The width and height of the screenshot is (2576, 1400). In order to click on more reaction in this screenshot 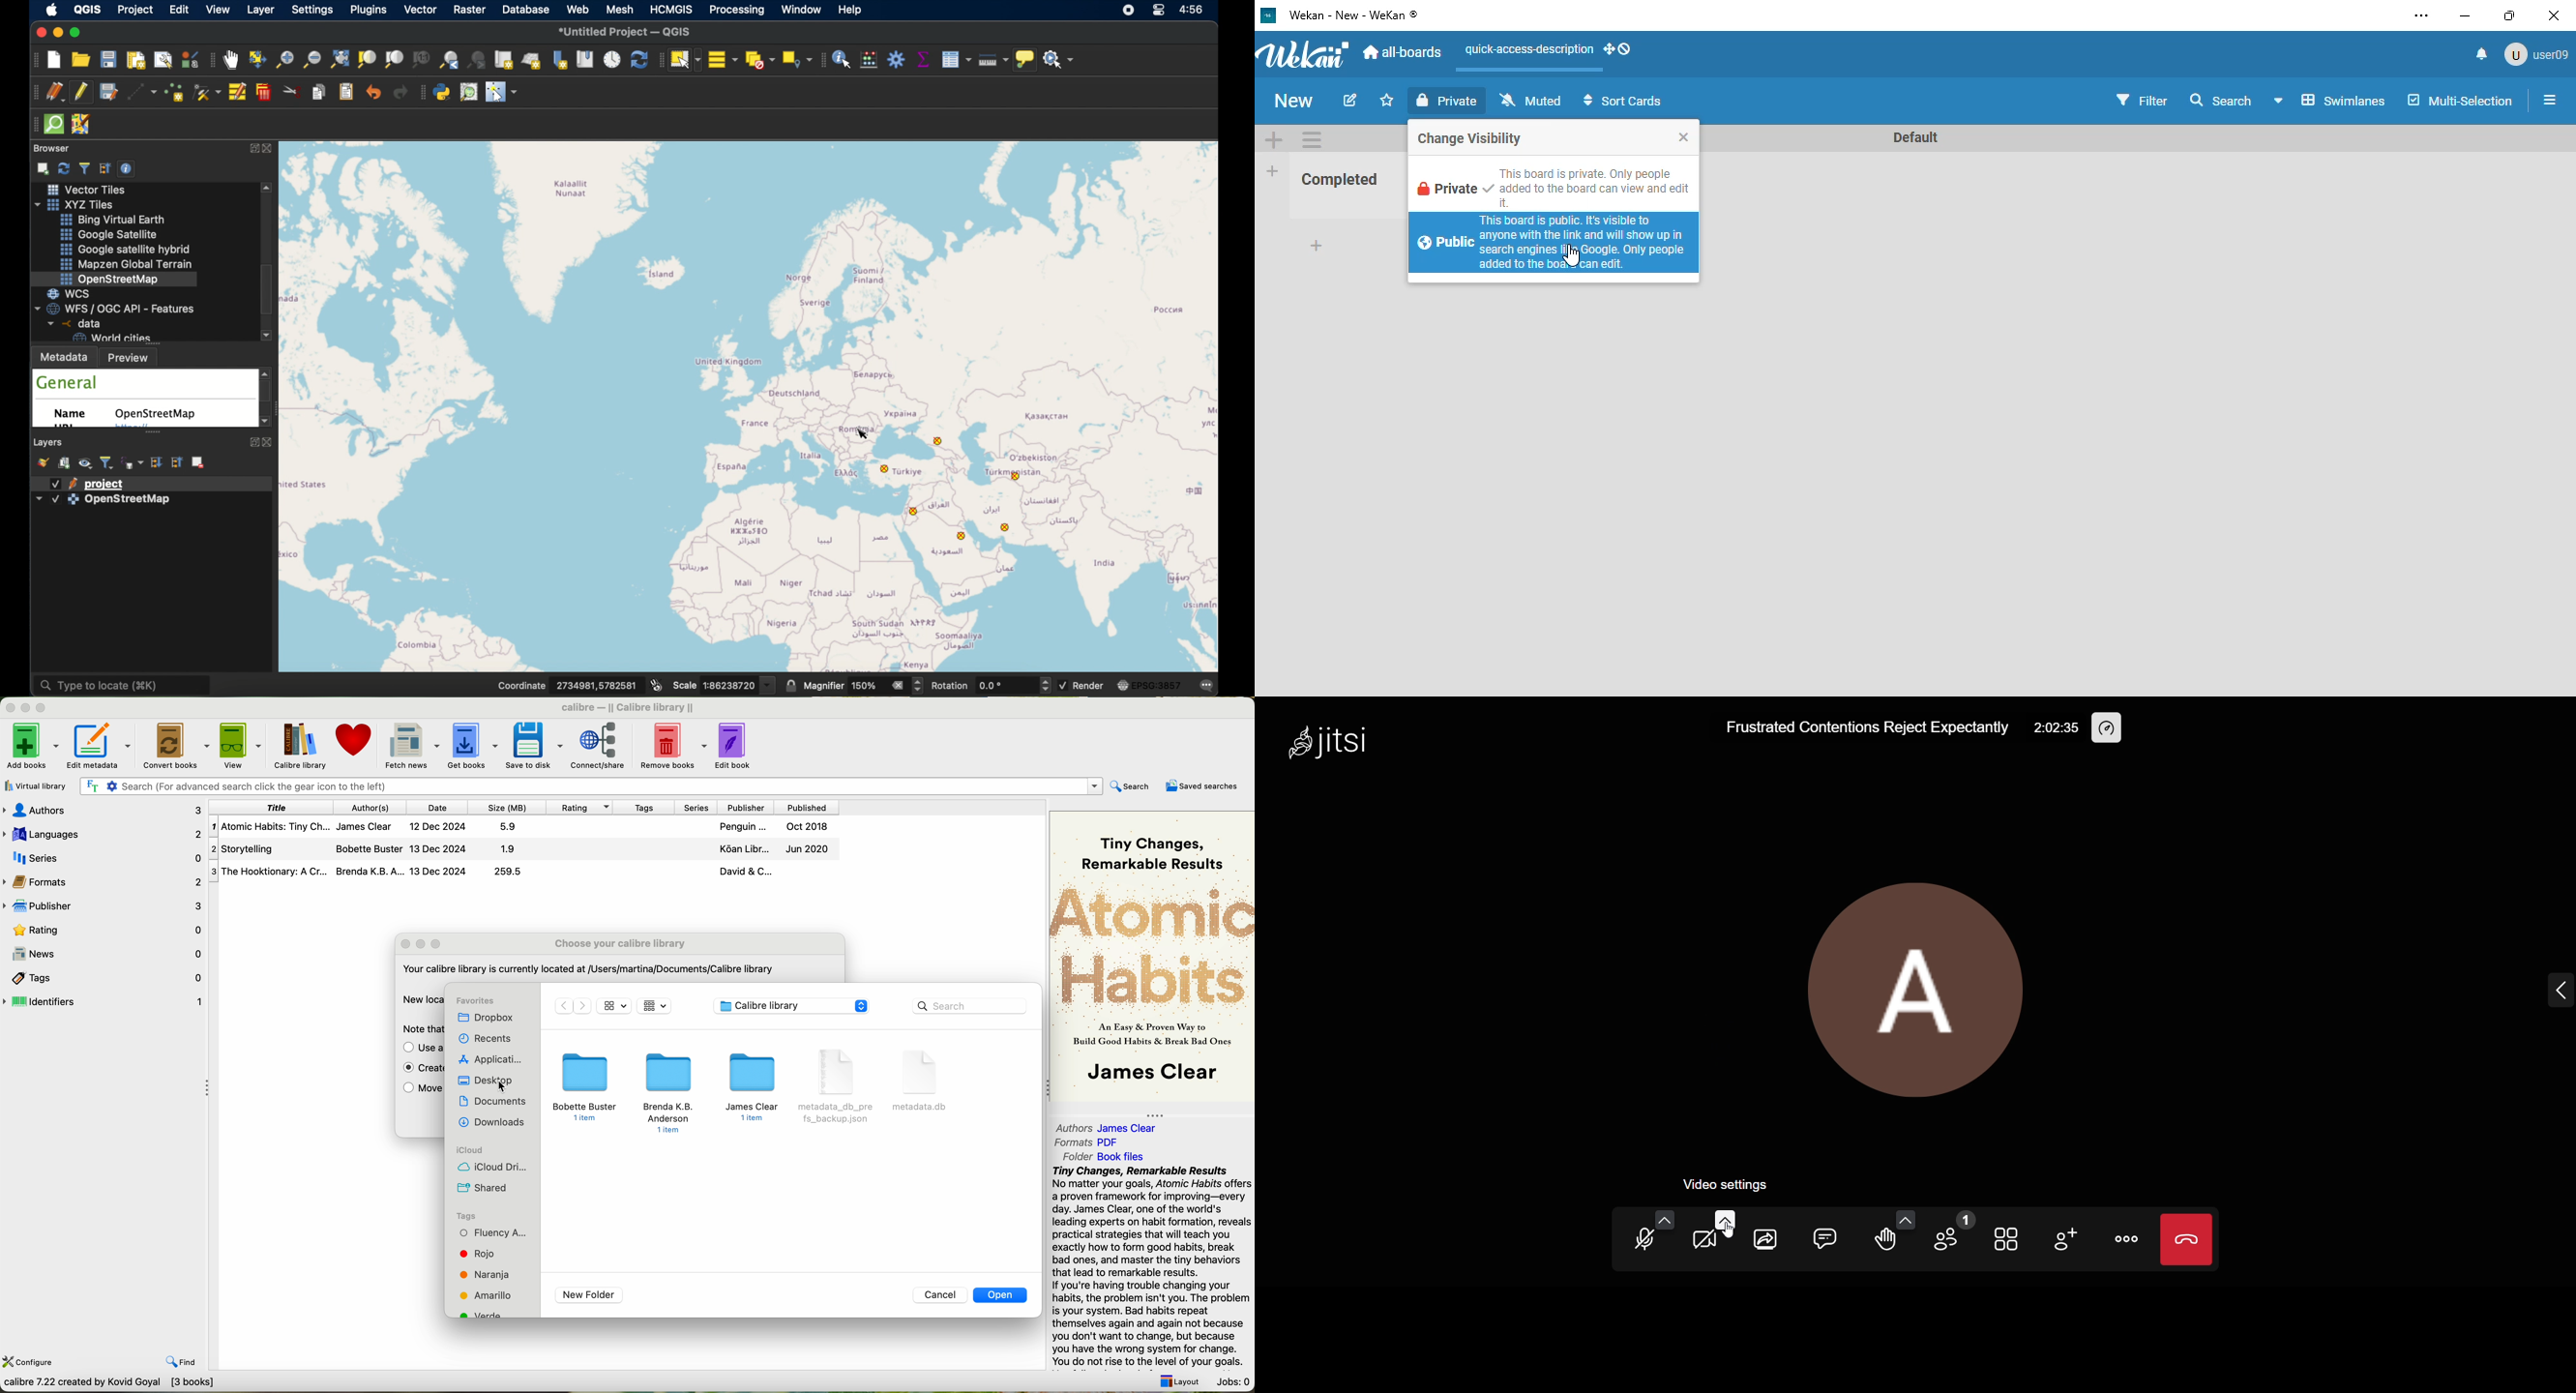, I will do `click(1902, 1219)`.